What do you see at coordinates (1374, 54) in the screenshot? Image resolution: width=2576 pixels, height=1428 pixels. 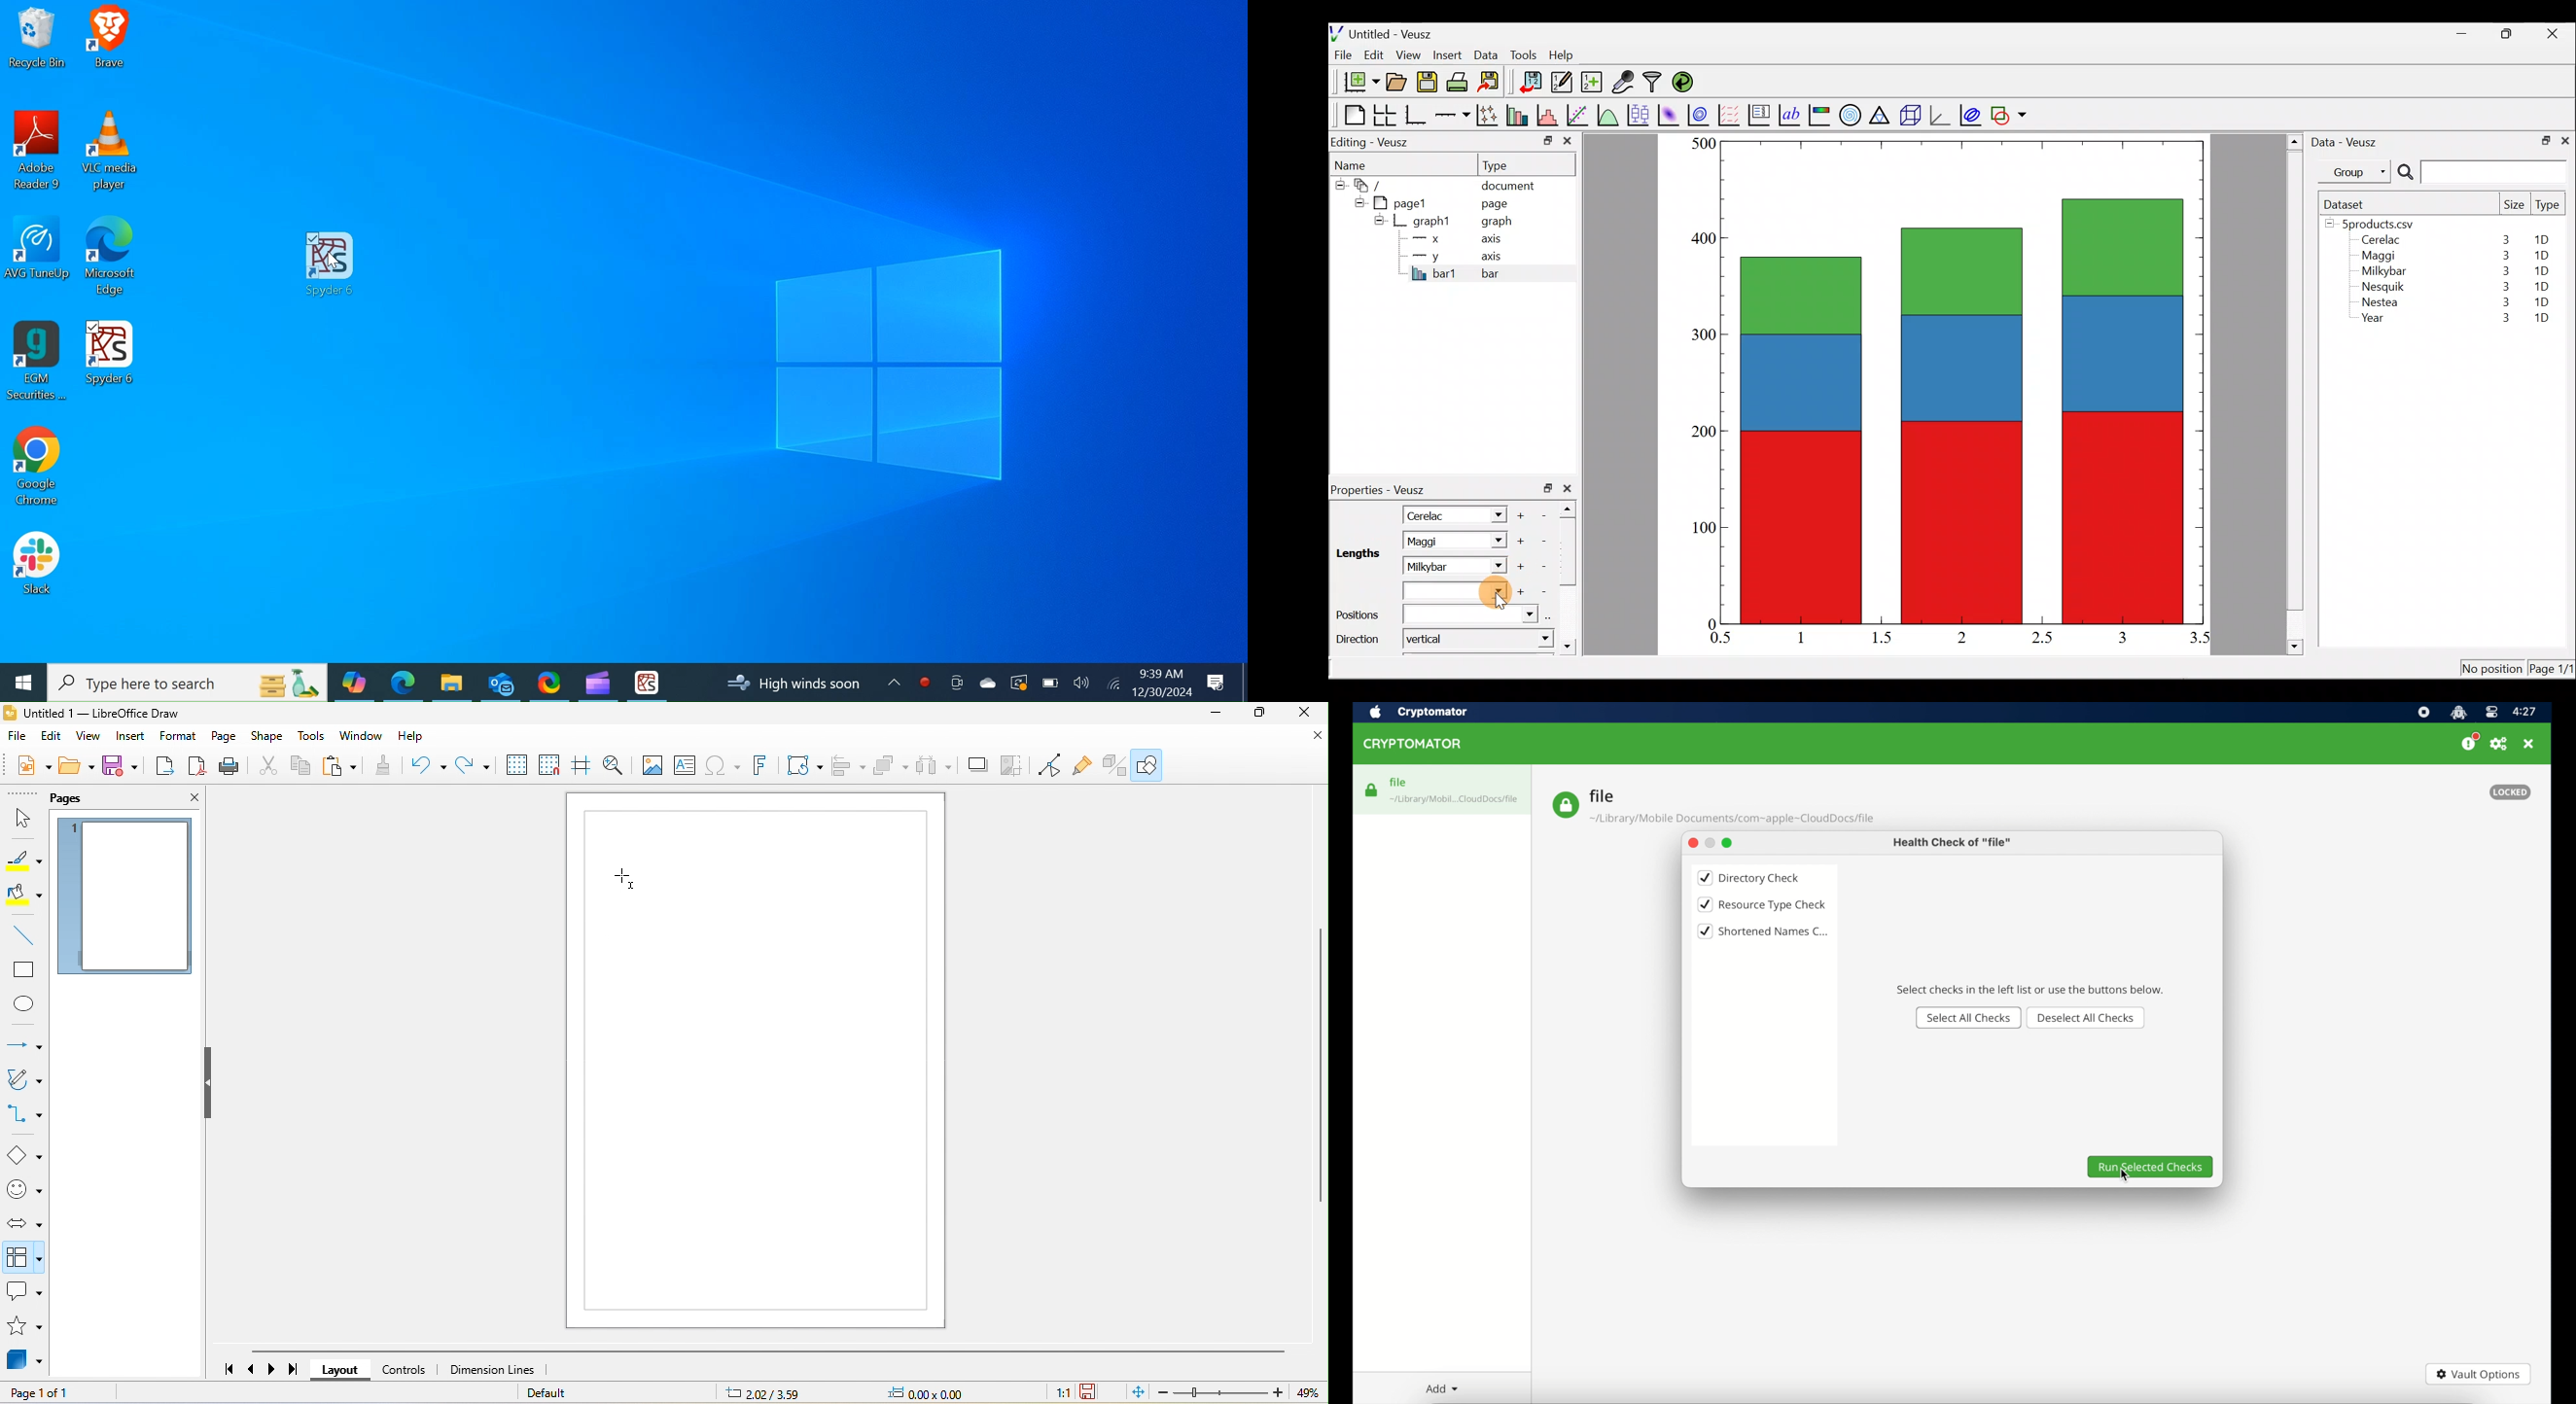 I see `Edit` at bounding box center [1374, 54].